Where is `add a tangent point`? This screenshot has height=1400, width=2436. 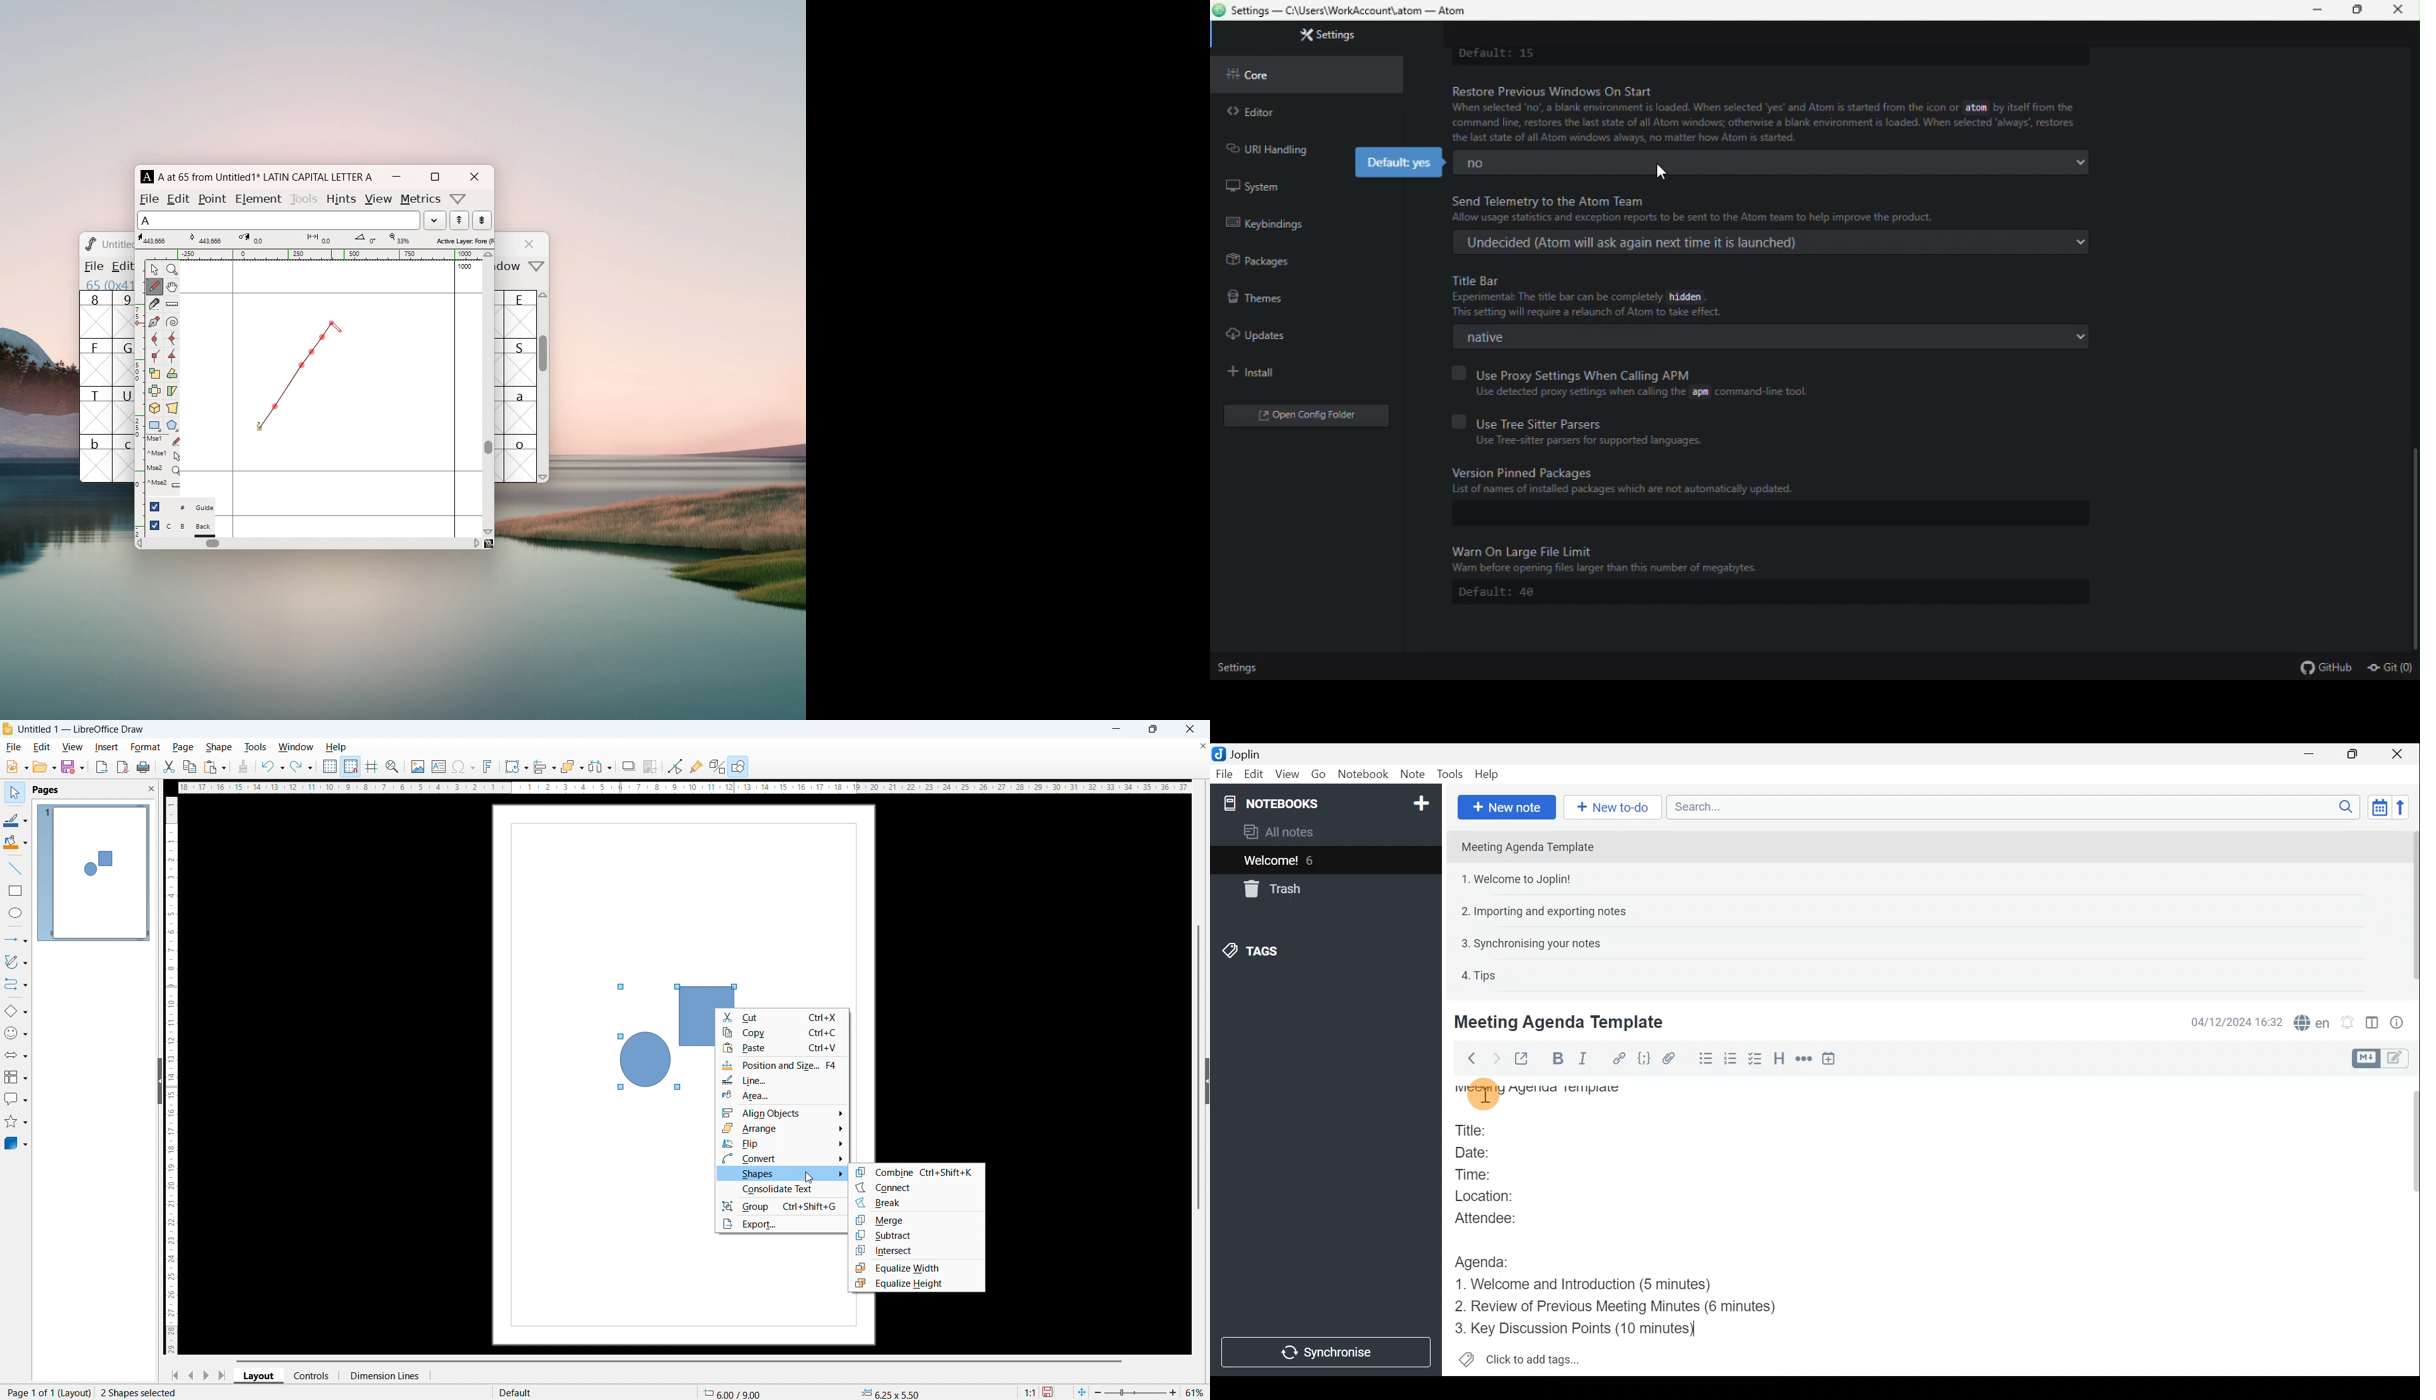 add a tangent point is located at coordinates (171, 356).